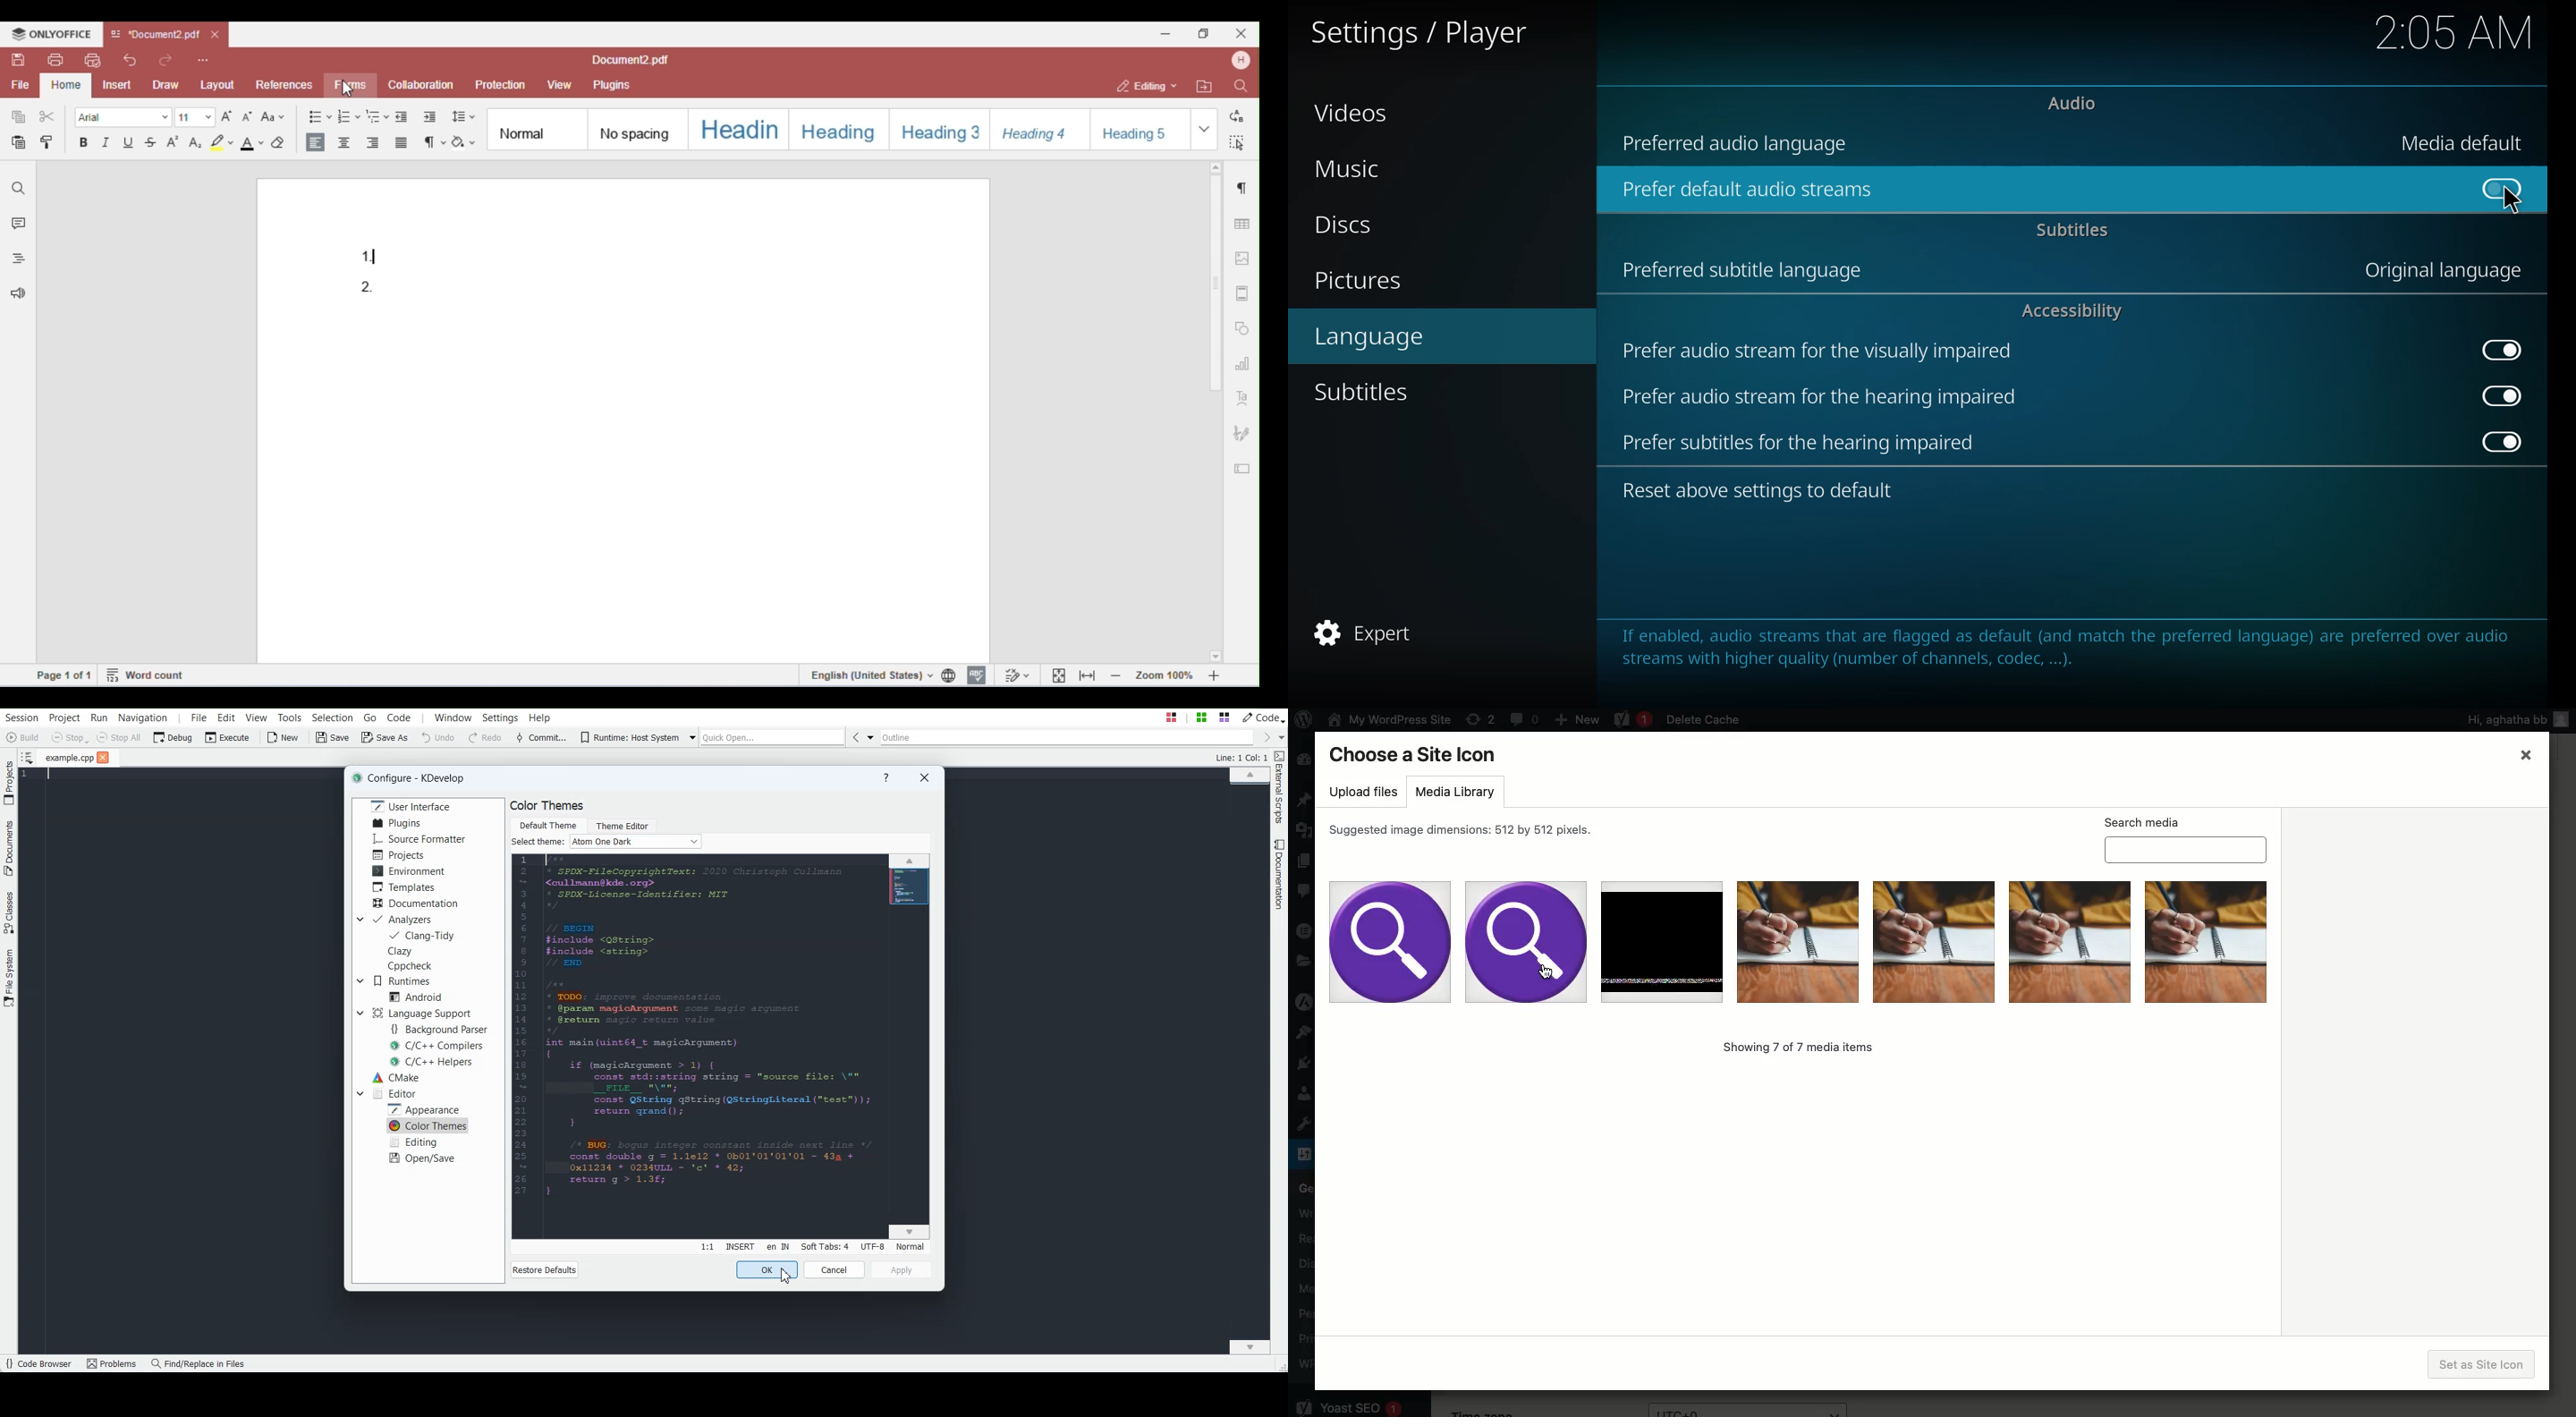 This screenshot has width=2576, height=1428. Describe the element at coordinates (1305, 1286) in the screenshot. I see `Media` at that location.